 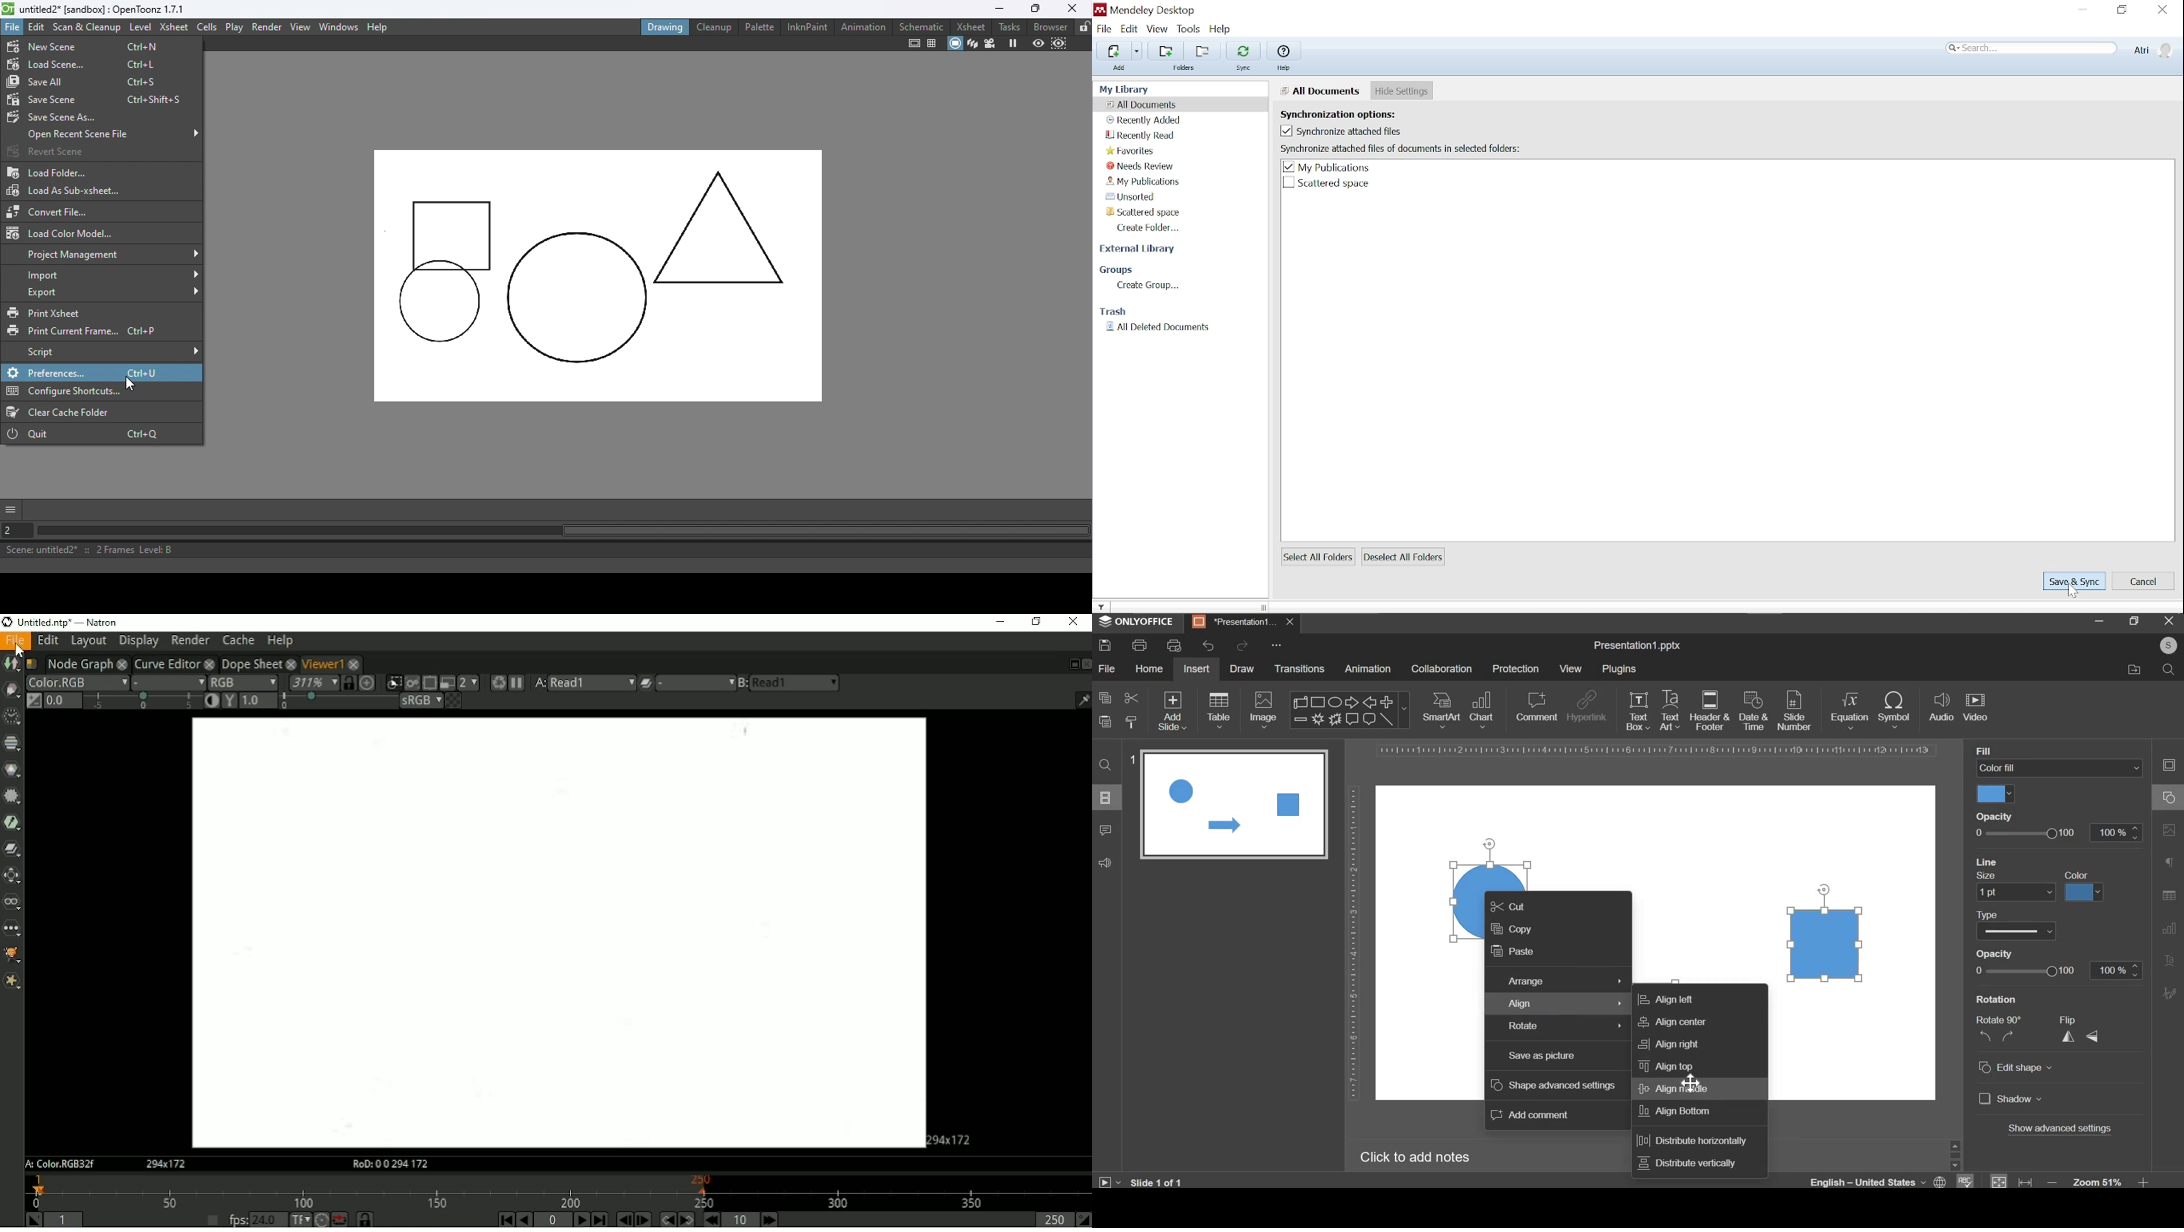 I want to click on show background graphics, so click(x=2046, y=860).